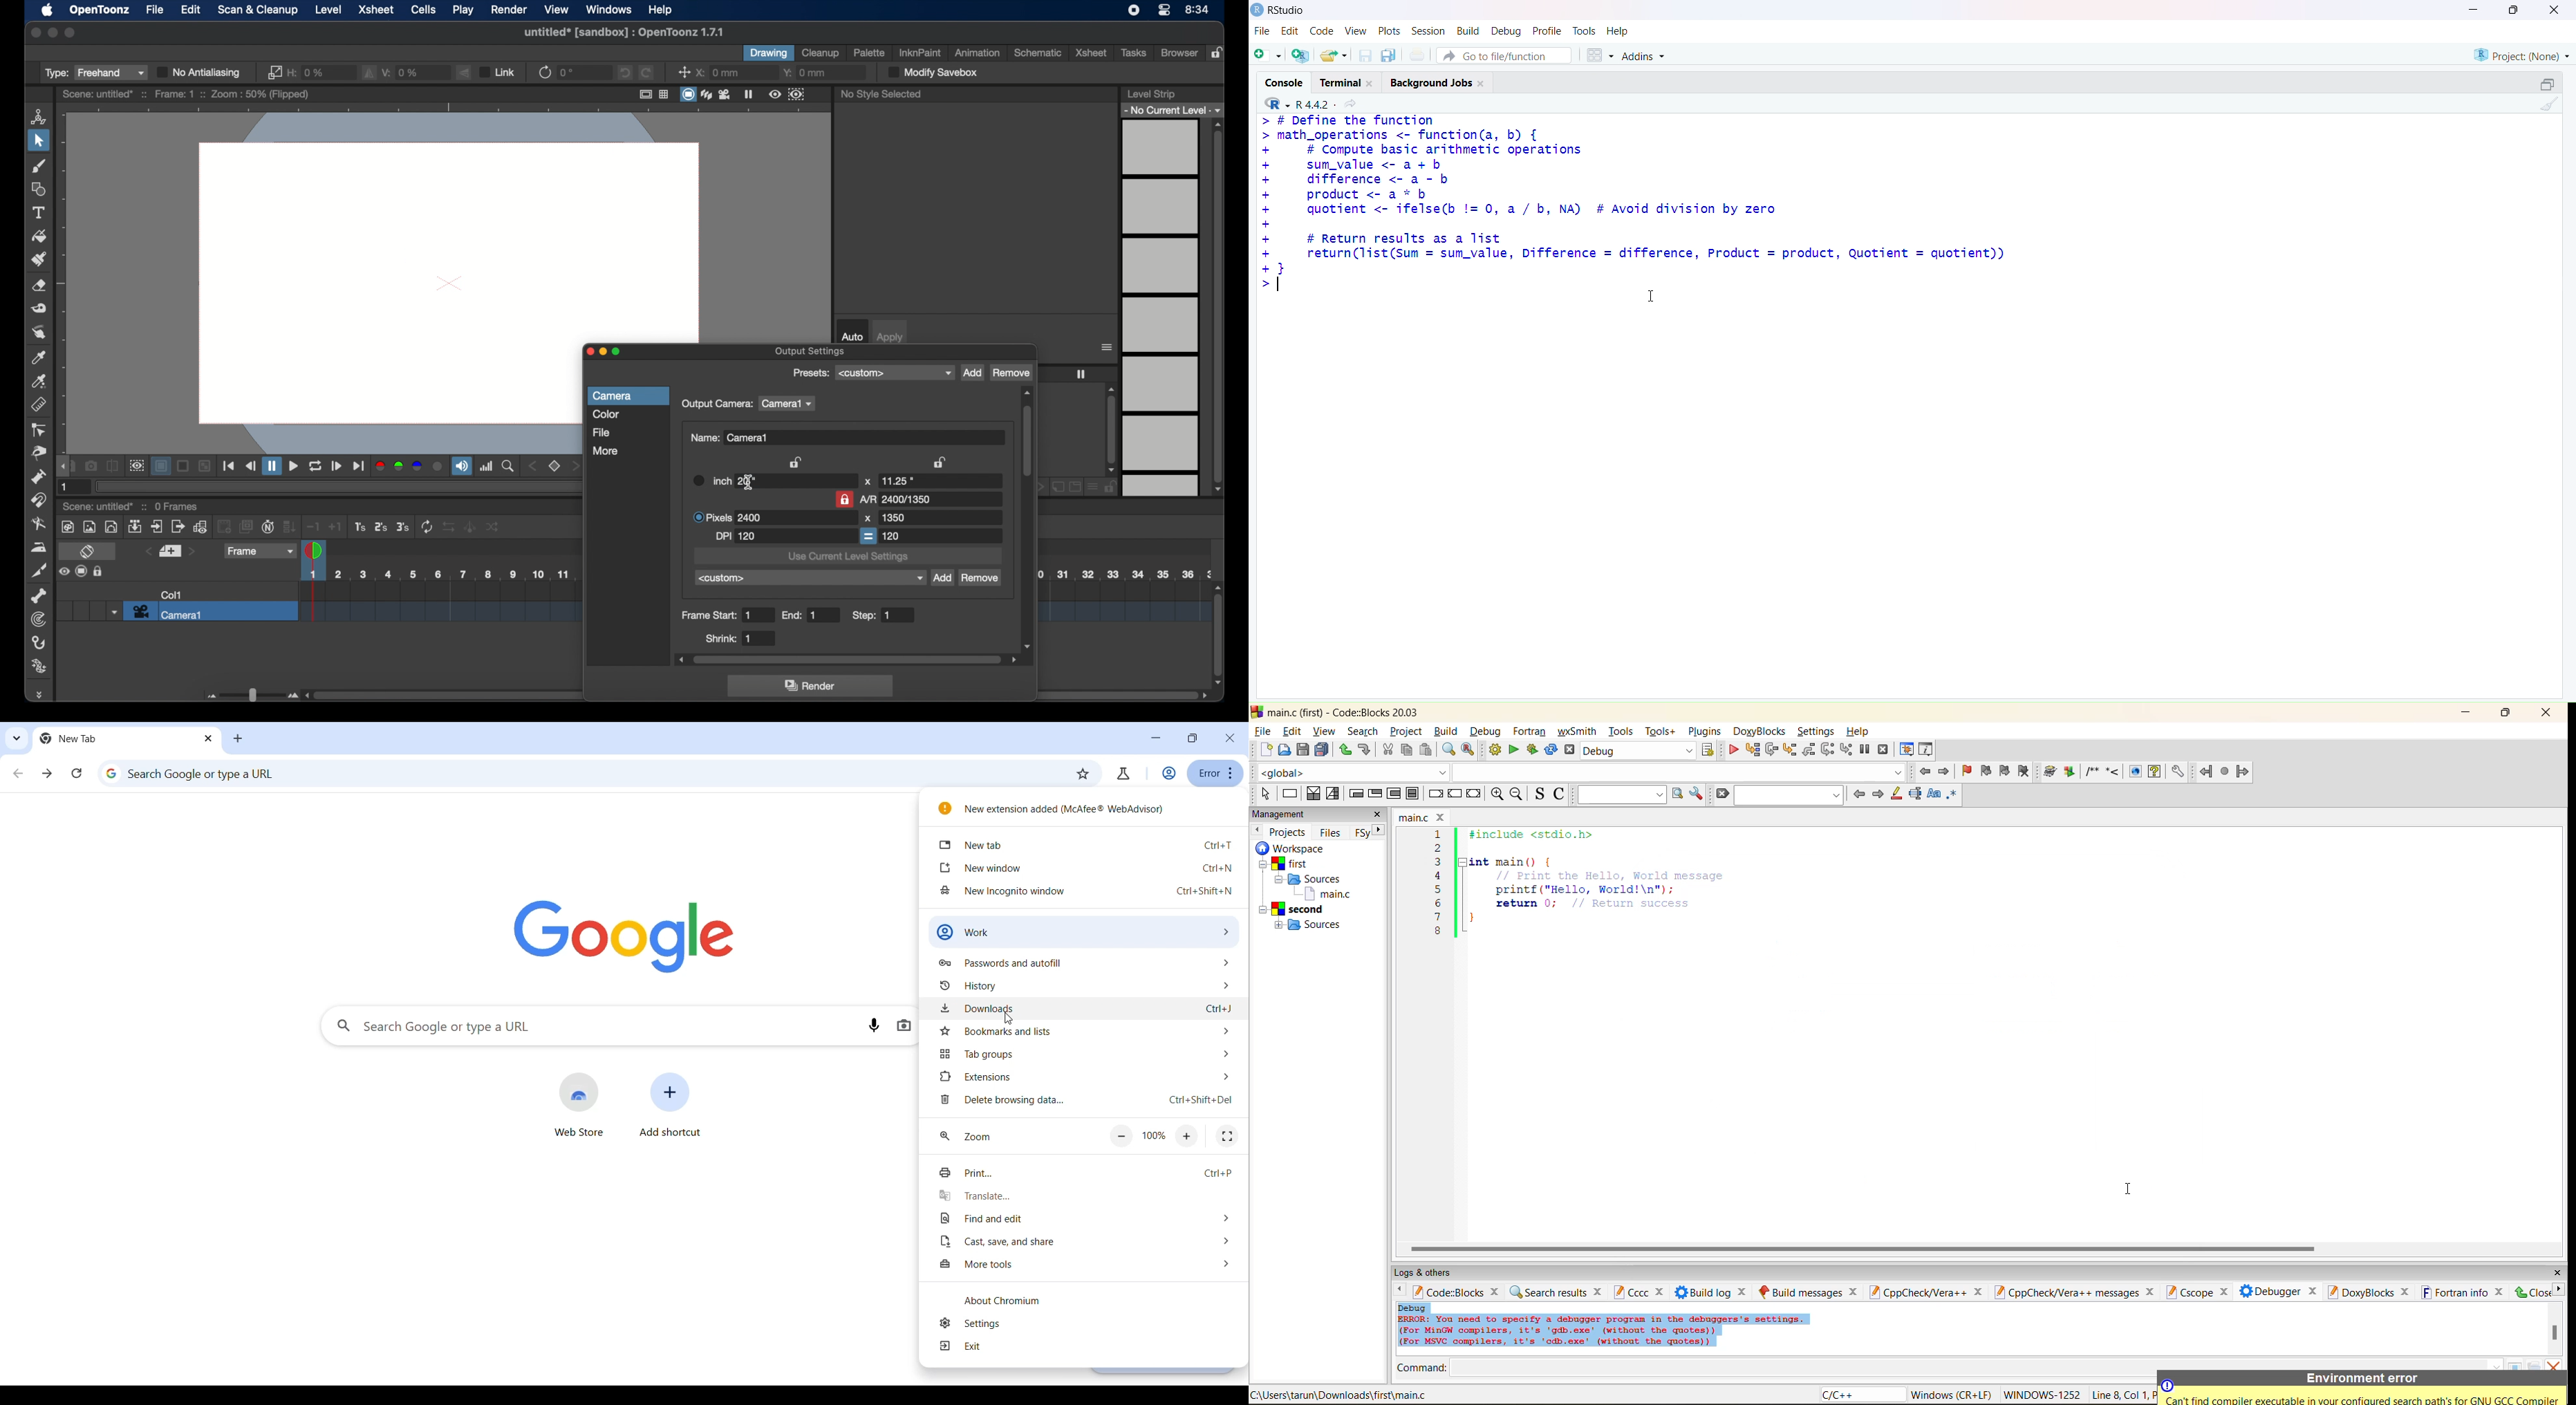  Describe the element at coordinates (1465, 30) in the screenshot. I see `Build` at that location.